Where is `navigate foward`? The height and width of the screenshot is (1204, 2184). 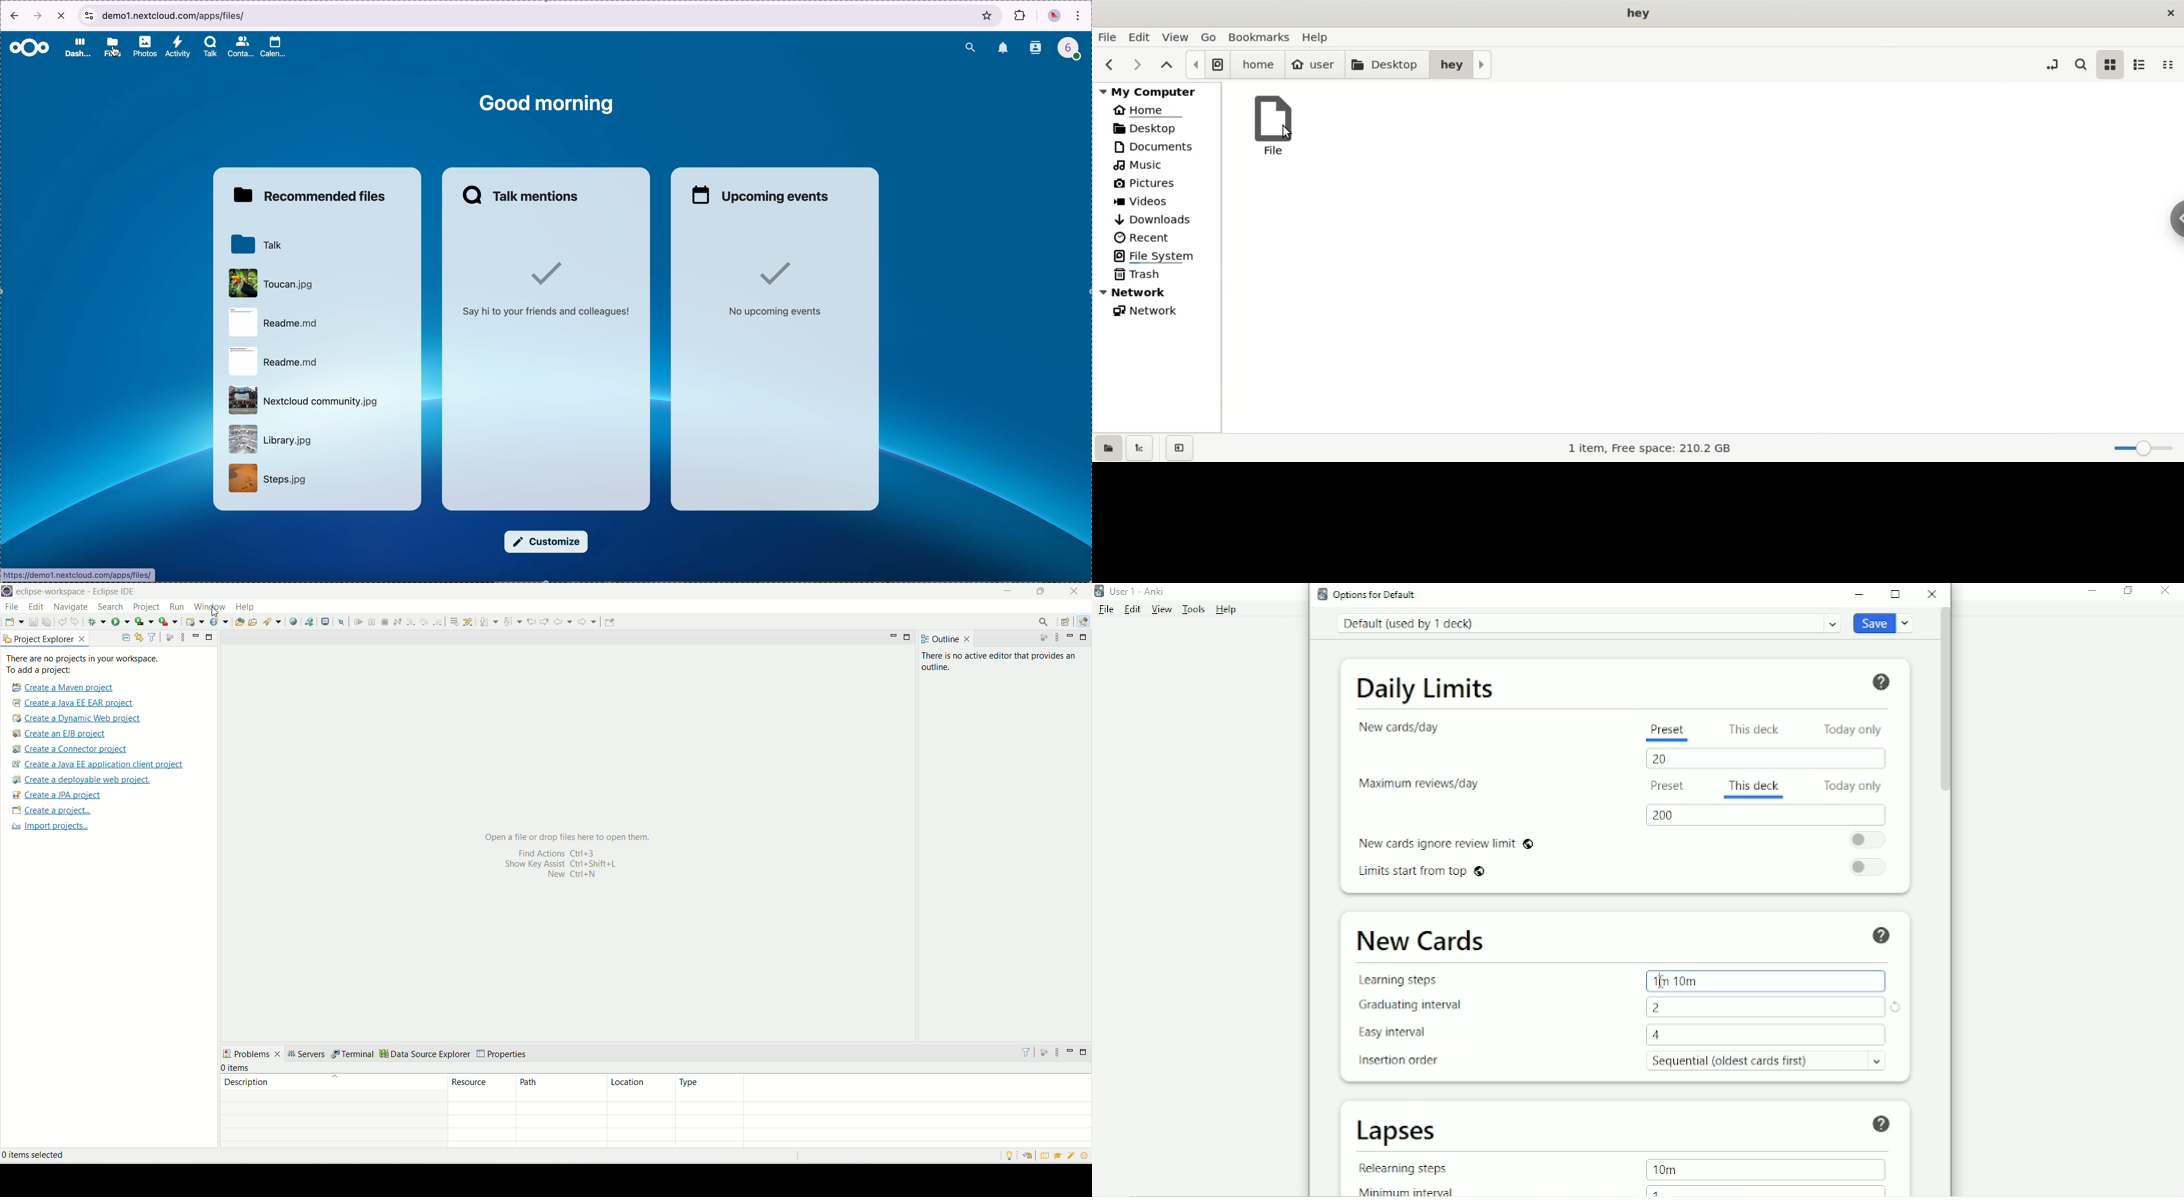
navigate foward is located at coordinates (38, 17).